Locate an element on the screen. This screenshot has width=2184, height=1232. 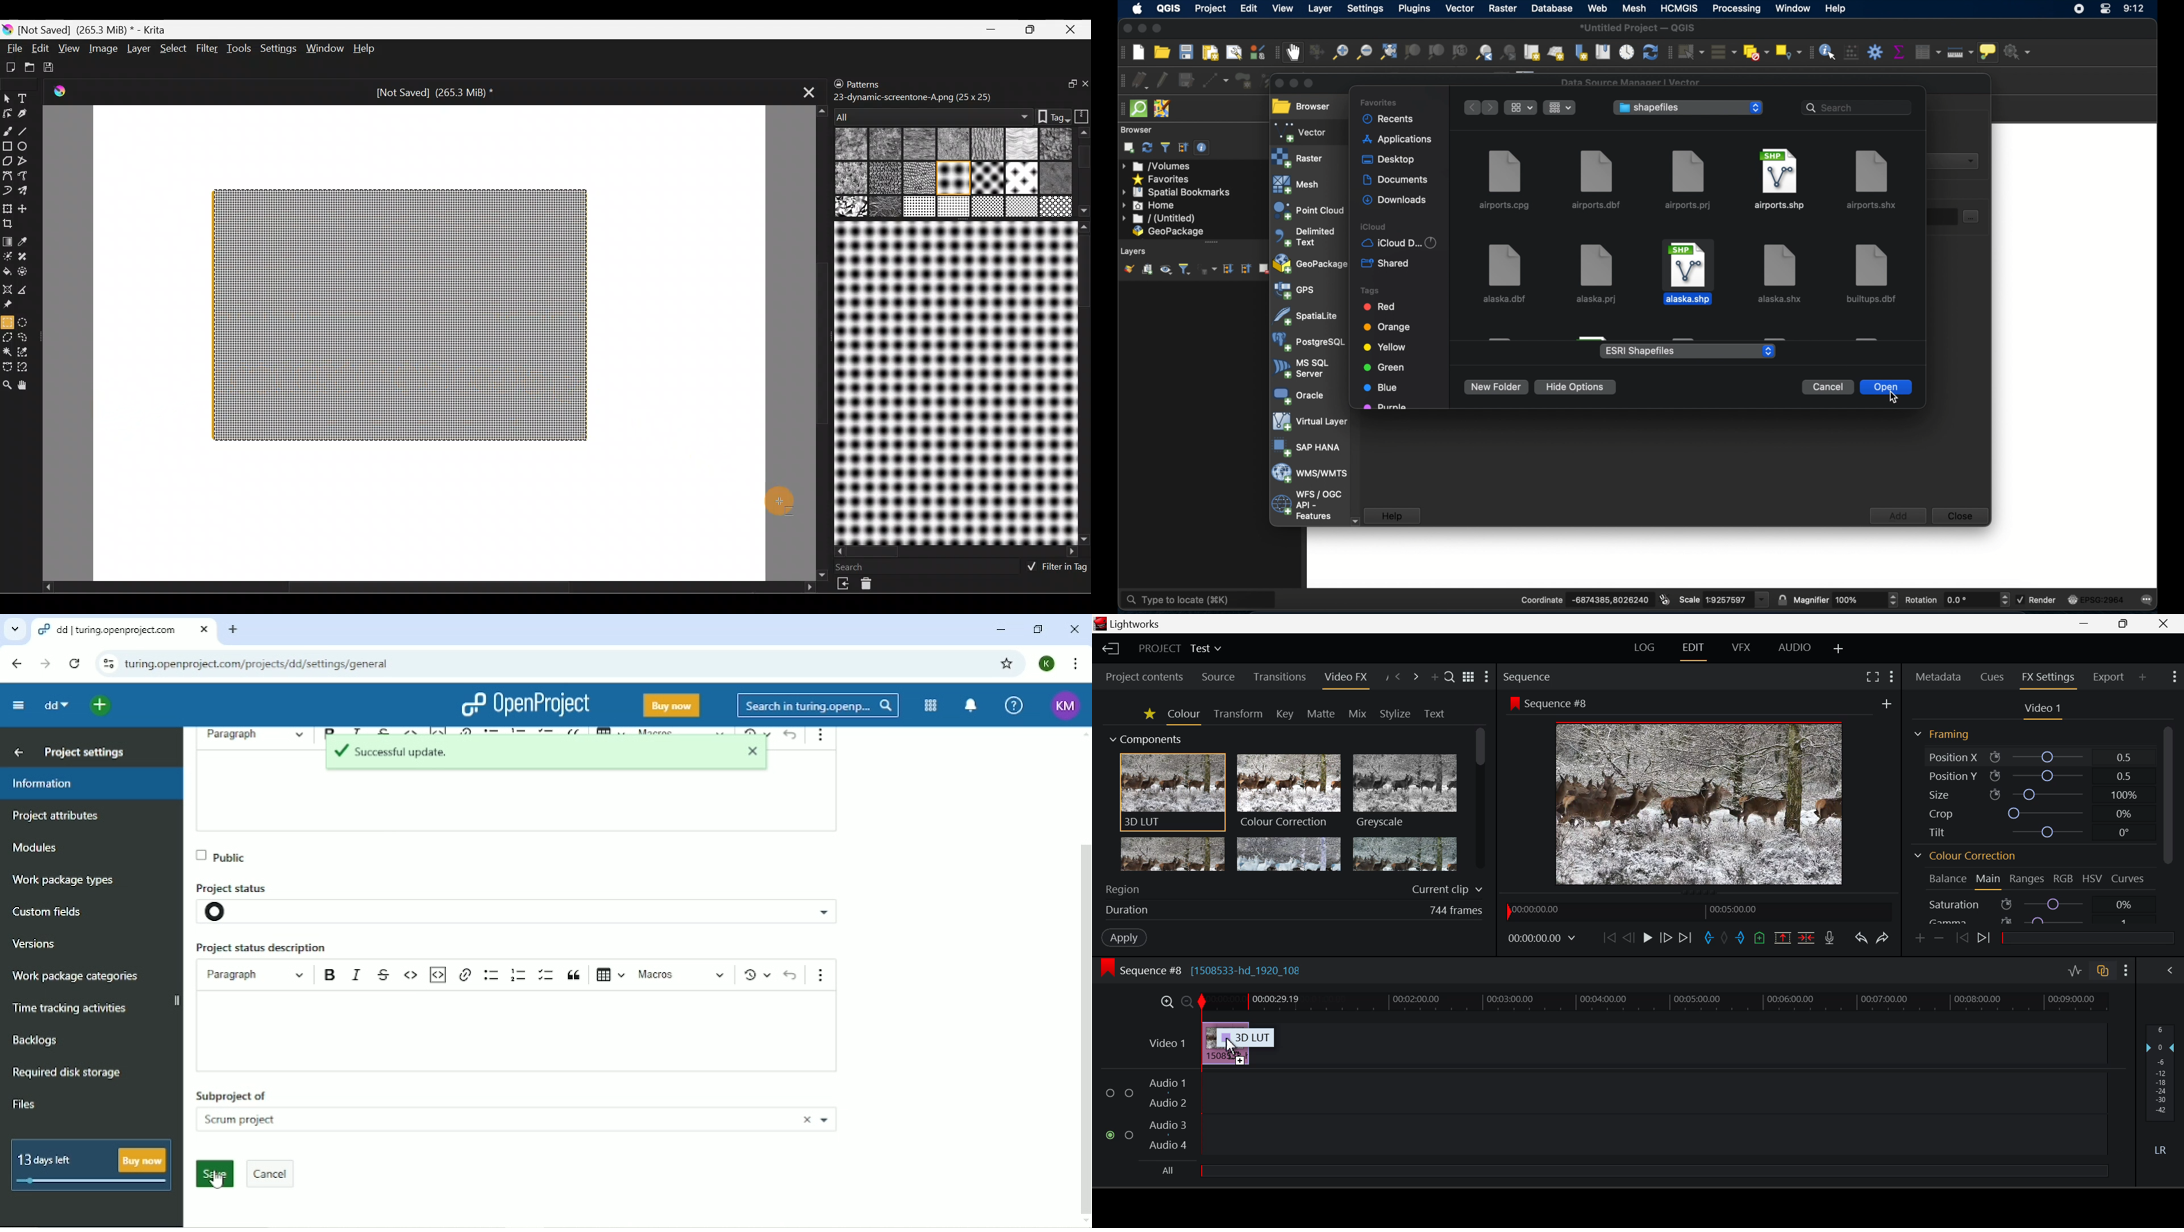
Show Settings is located at coordinates (2125, 971).